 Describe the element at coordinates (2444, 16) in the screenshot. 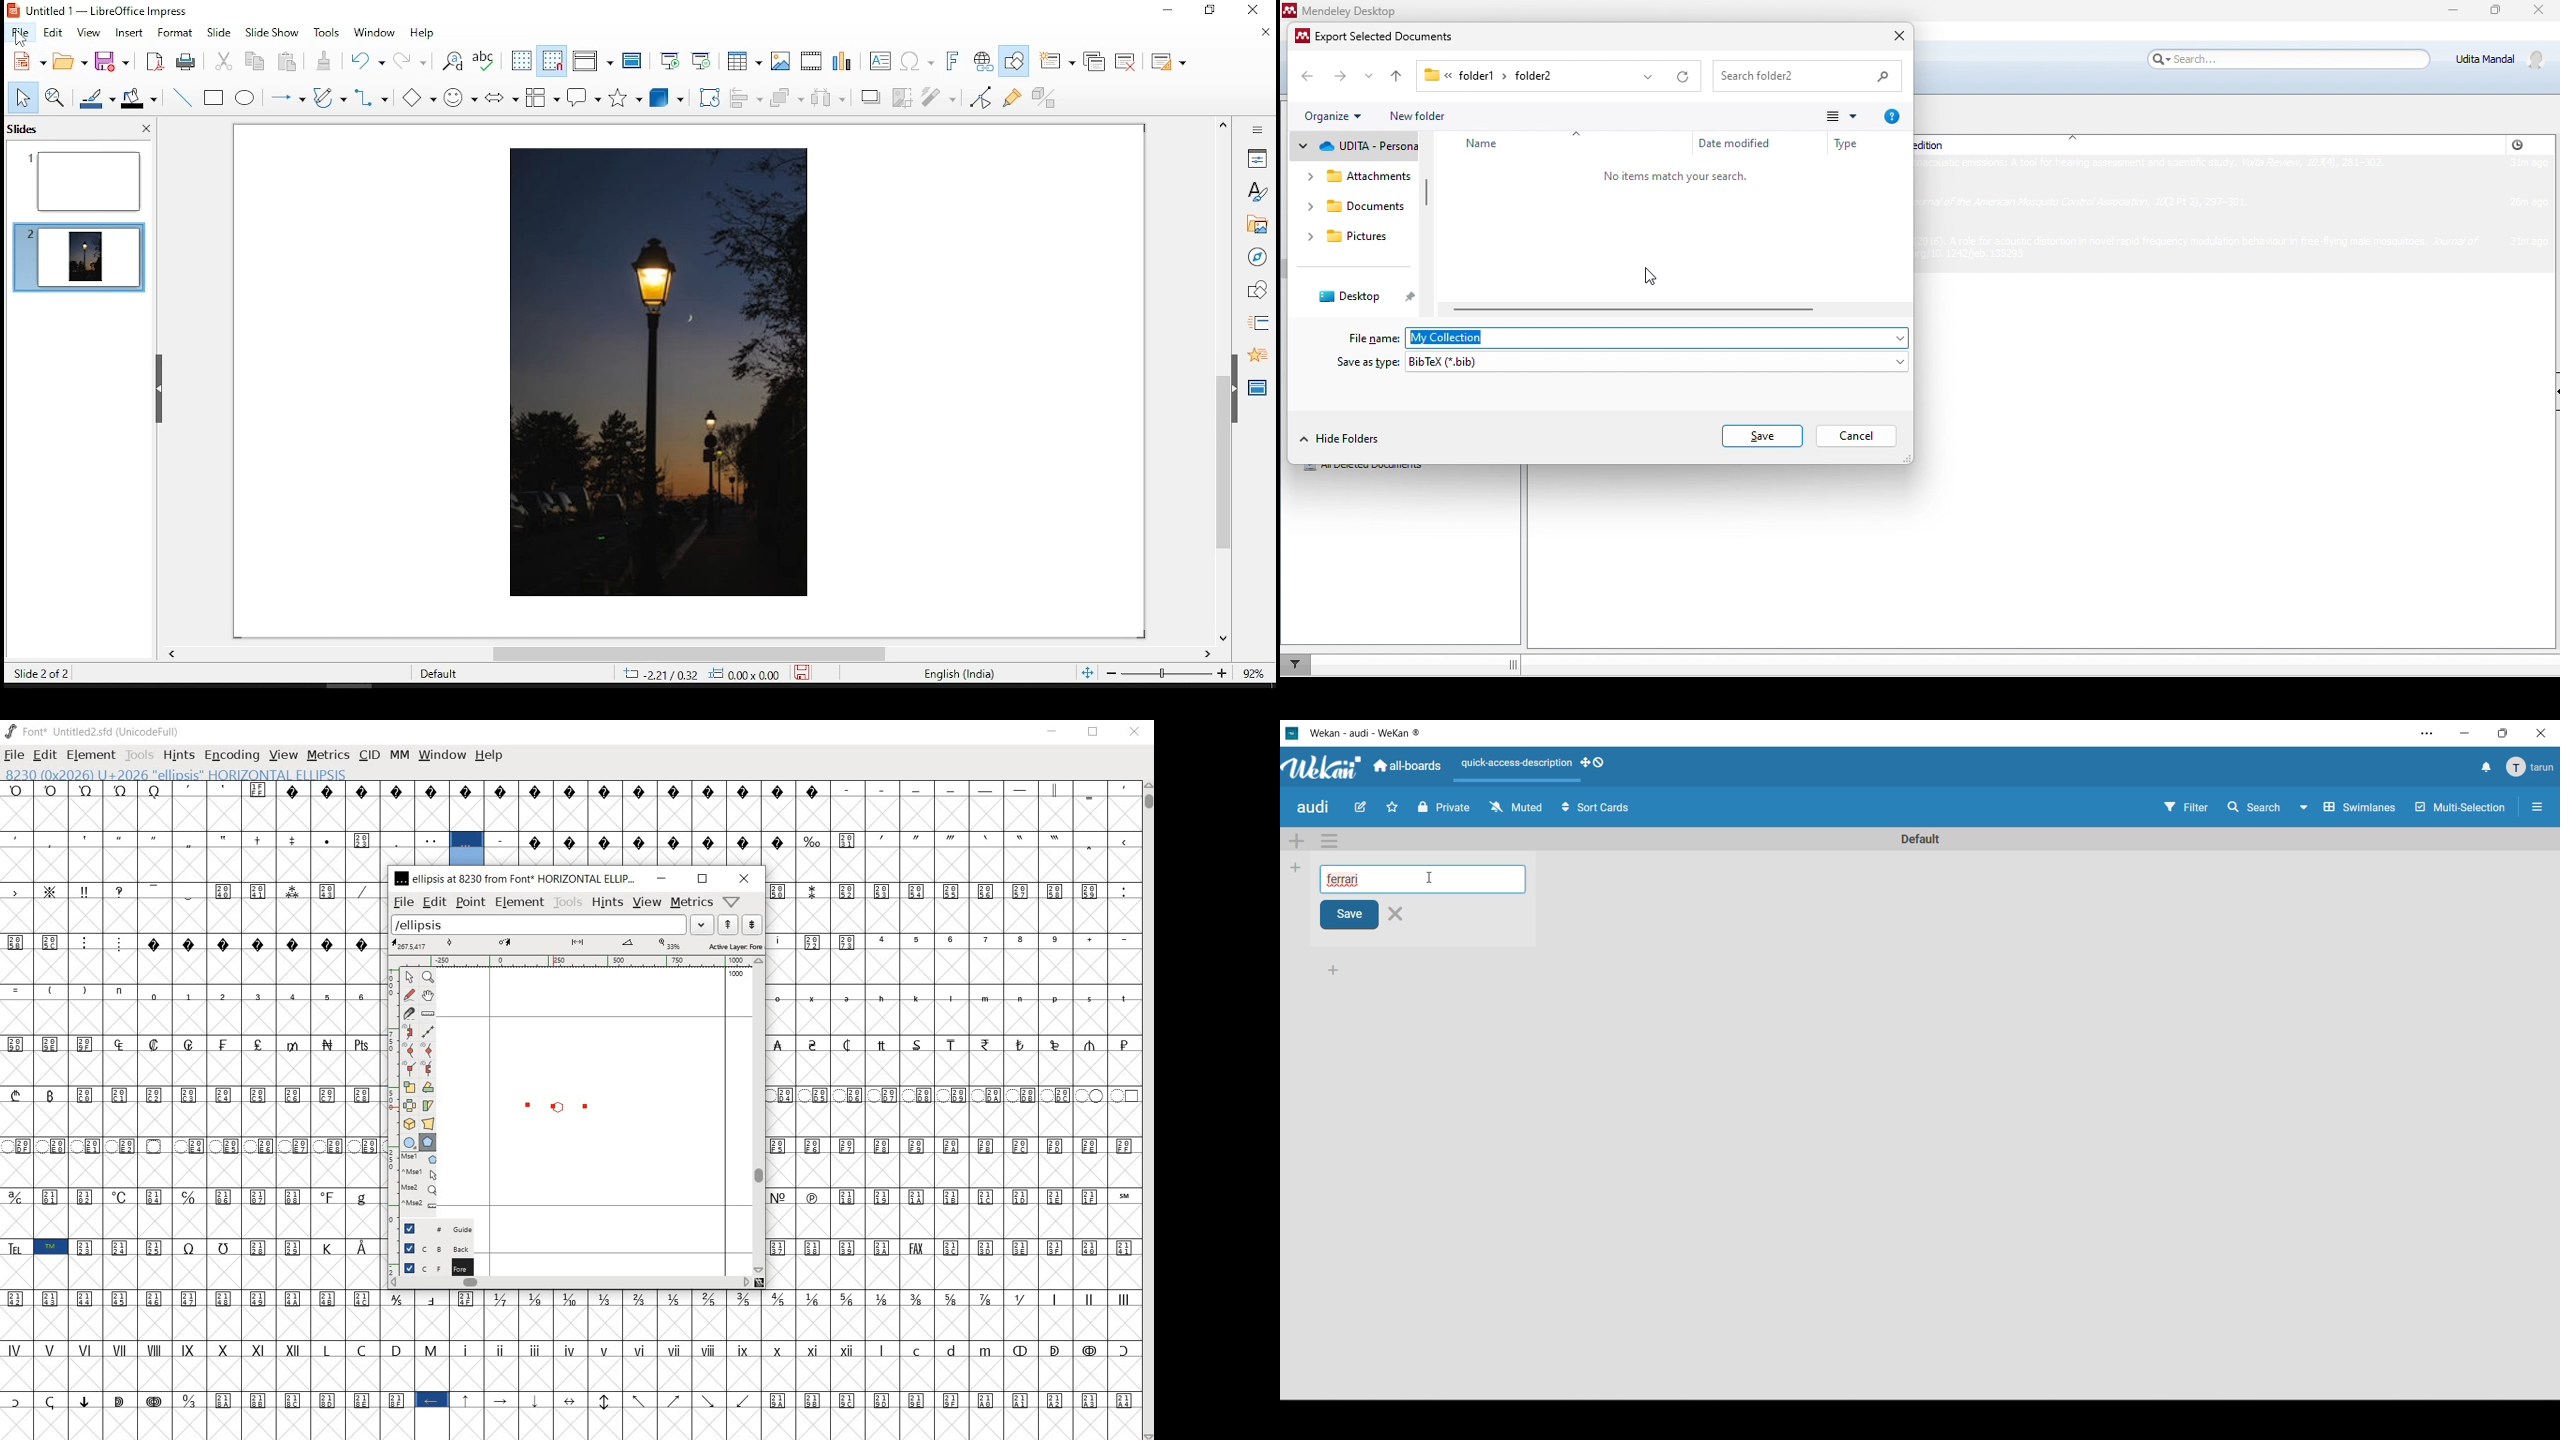

I see `minimize` at that location.